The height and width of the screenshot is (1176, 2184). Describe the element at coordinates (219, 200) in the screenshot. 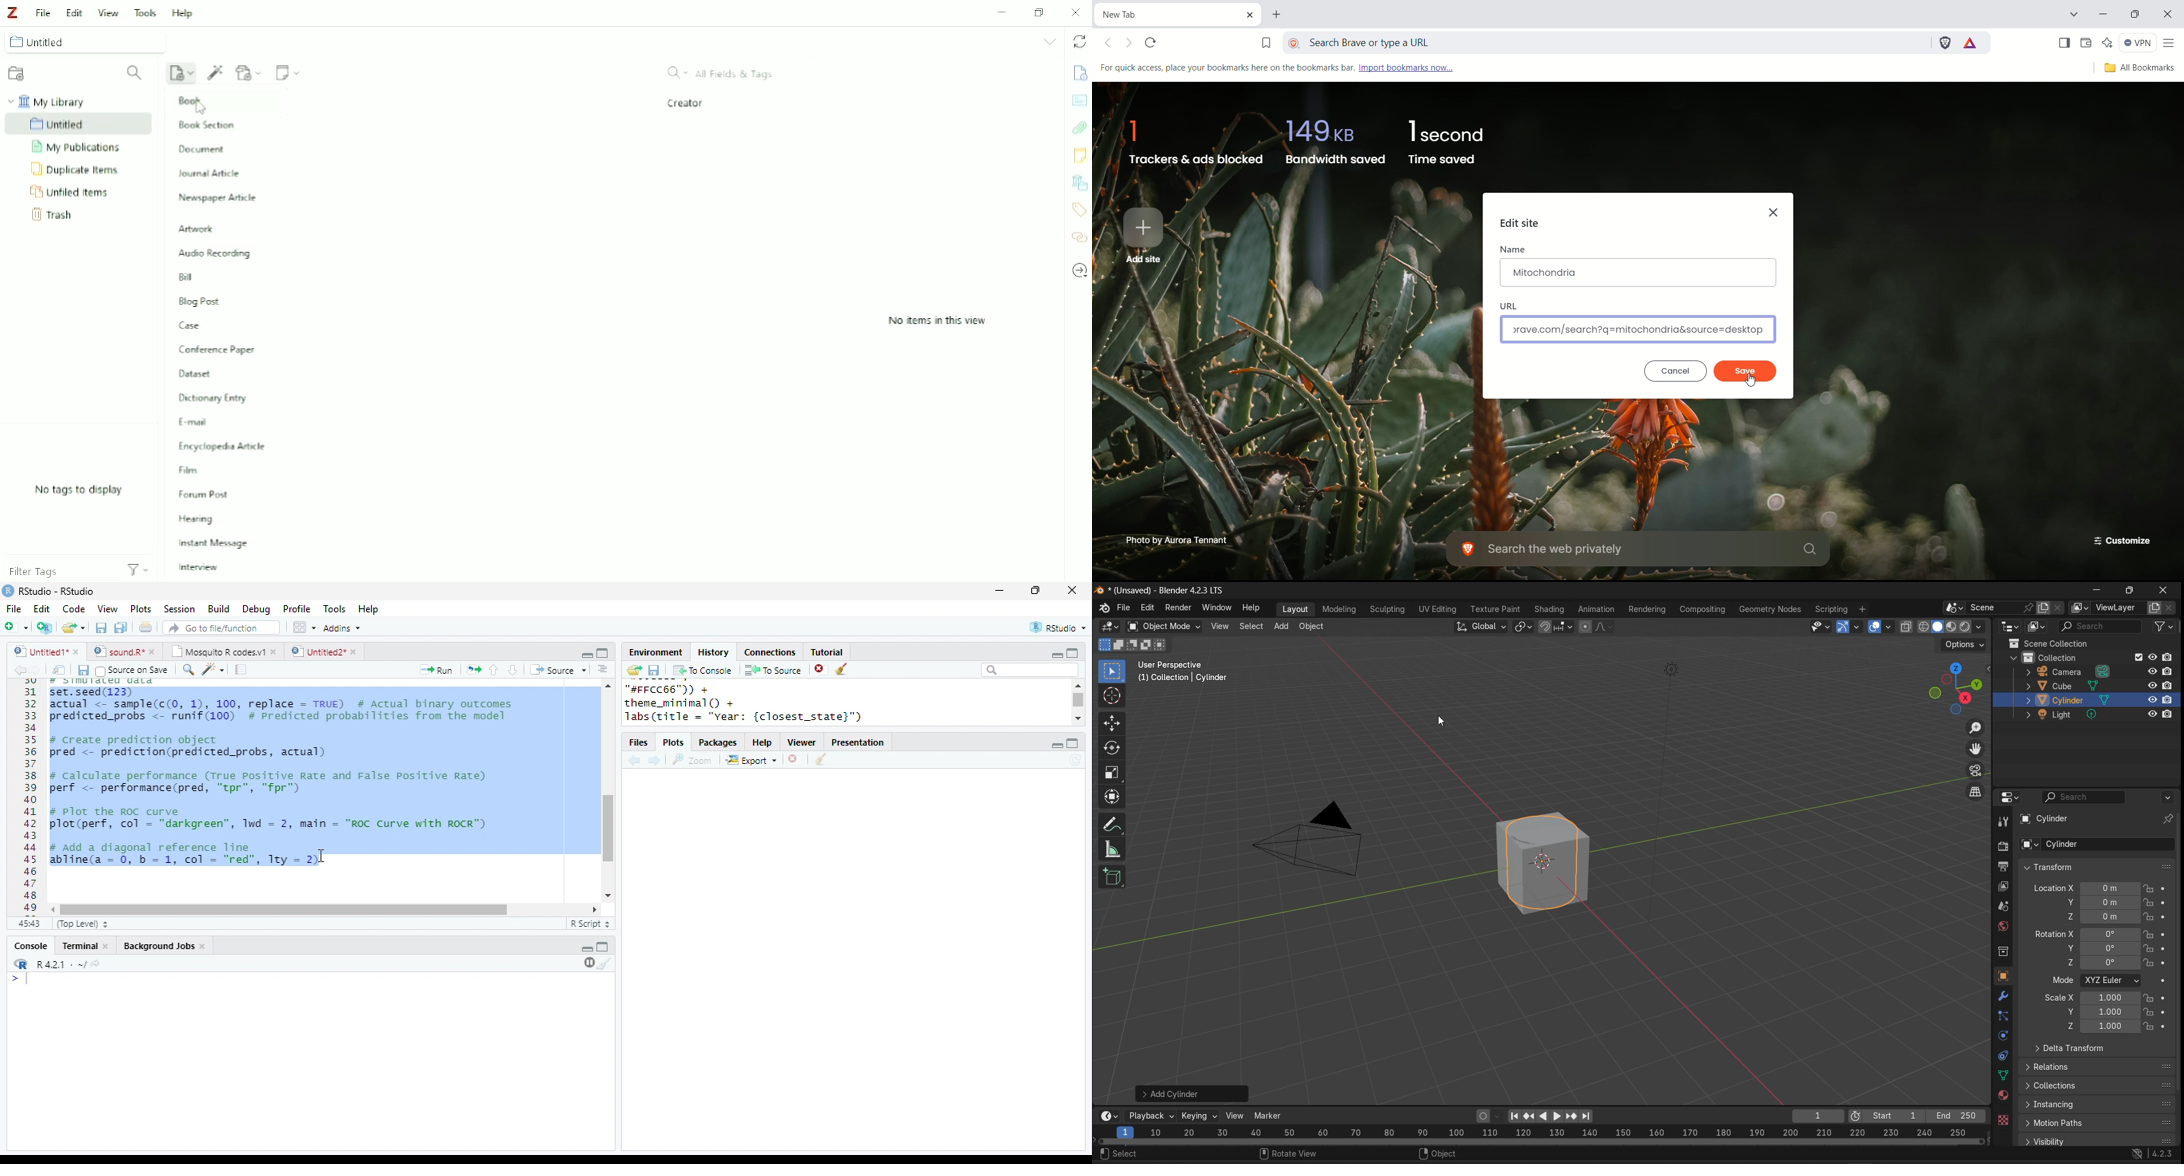

I see `Newspaper Article` at that location.